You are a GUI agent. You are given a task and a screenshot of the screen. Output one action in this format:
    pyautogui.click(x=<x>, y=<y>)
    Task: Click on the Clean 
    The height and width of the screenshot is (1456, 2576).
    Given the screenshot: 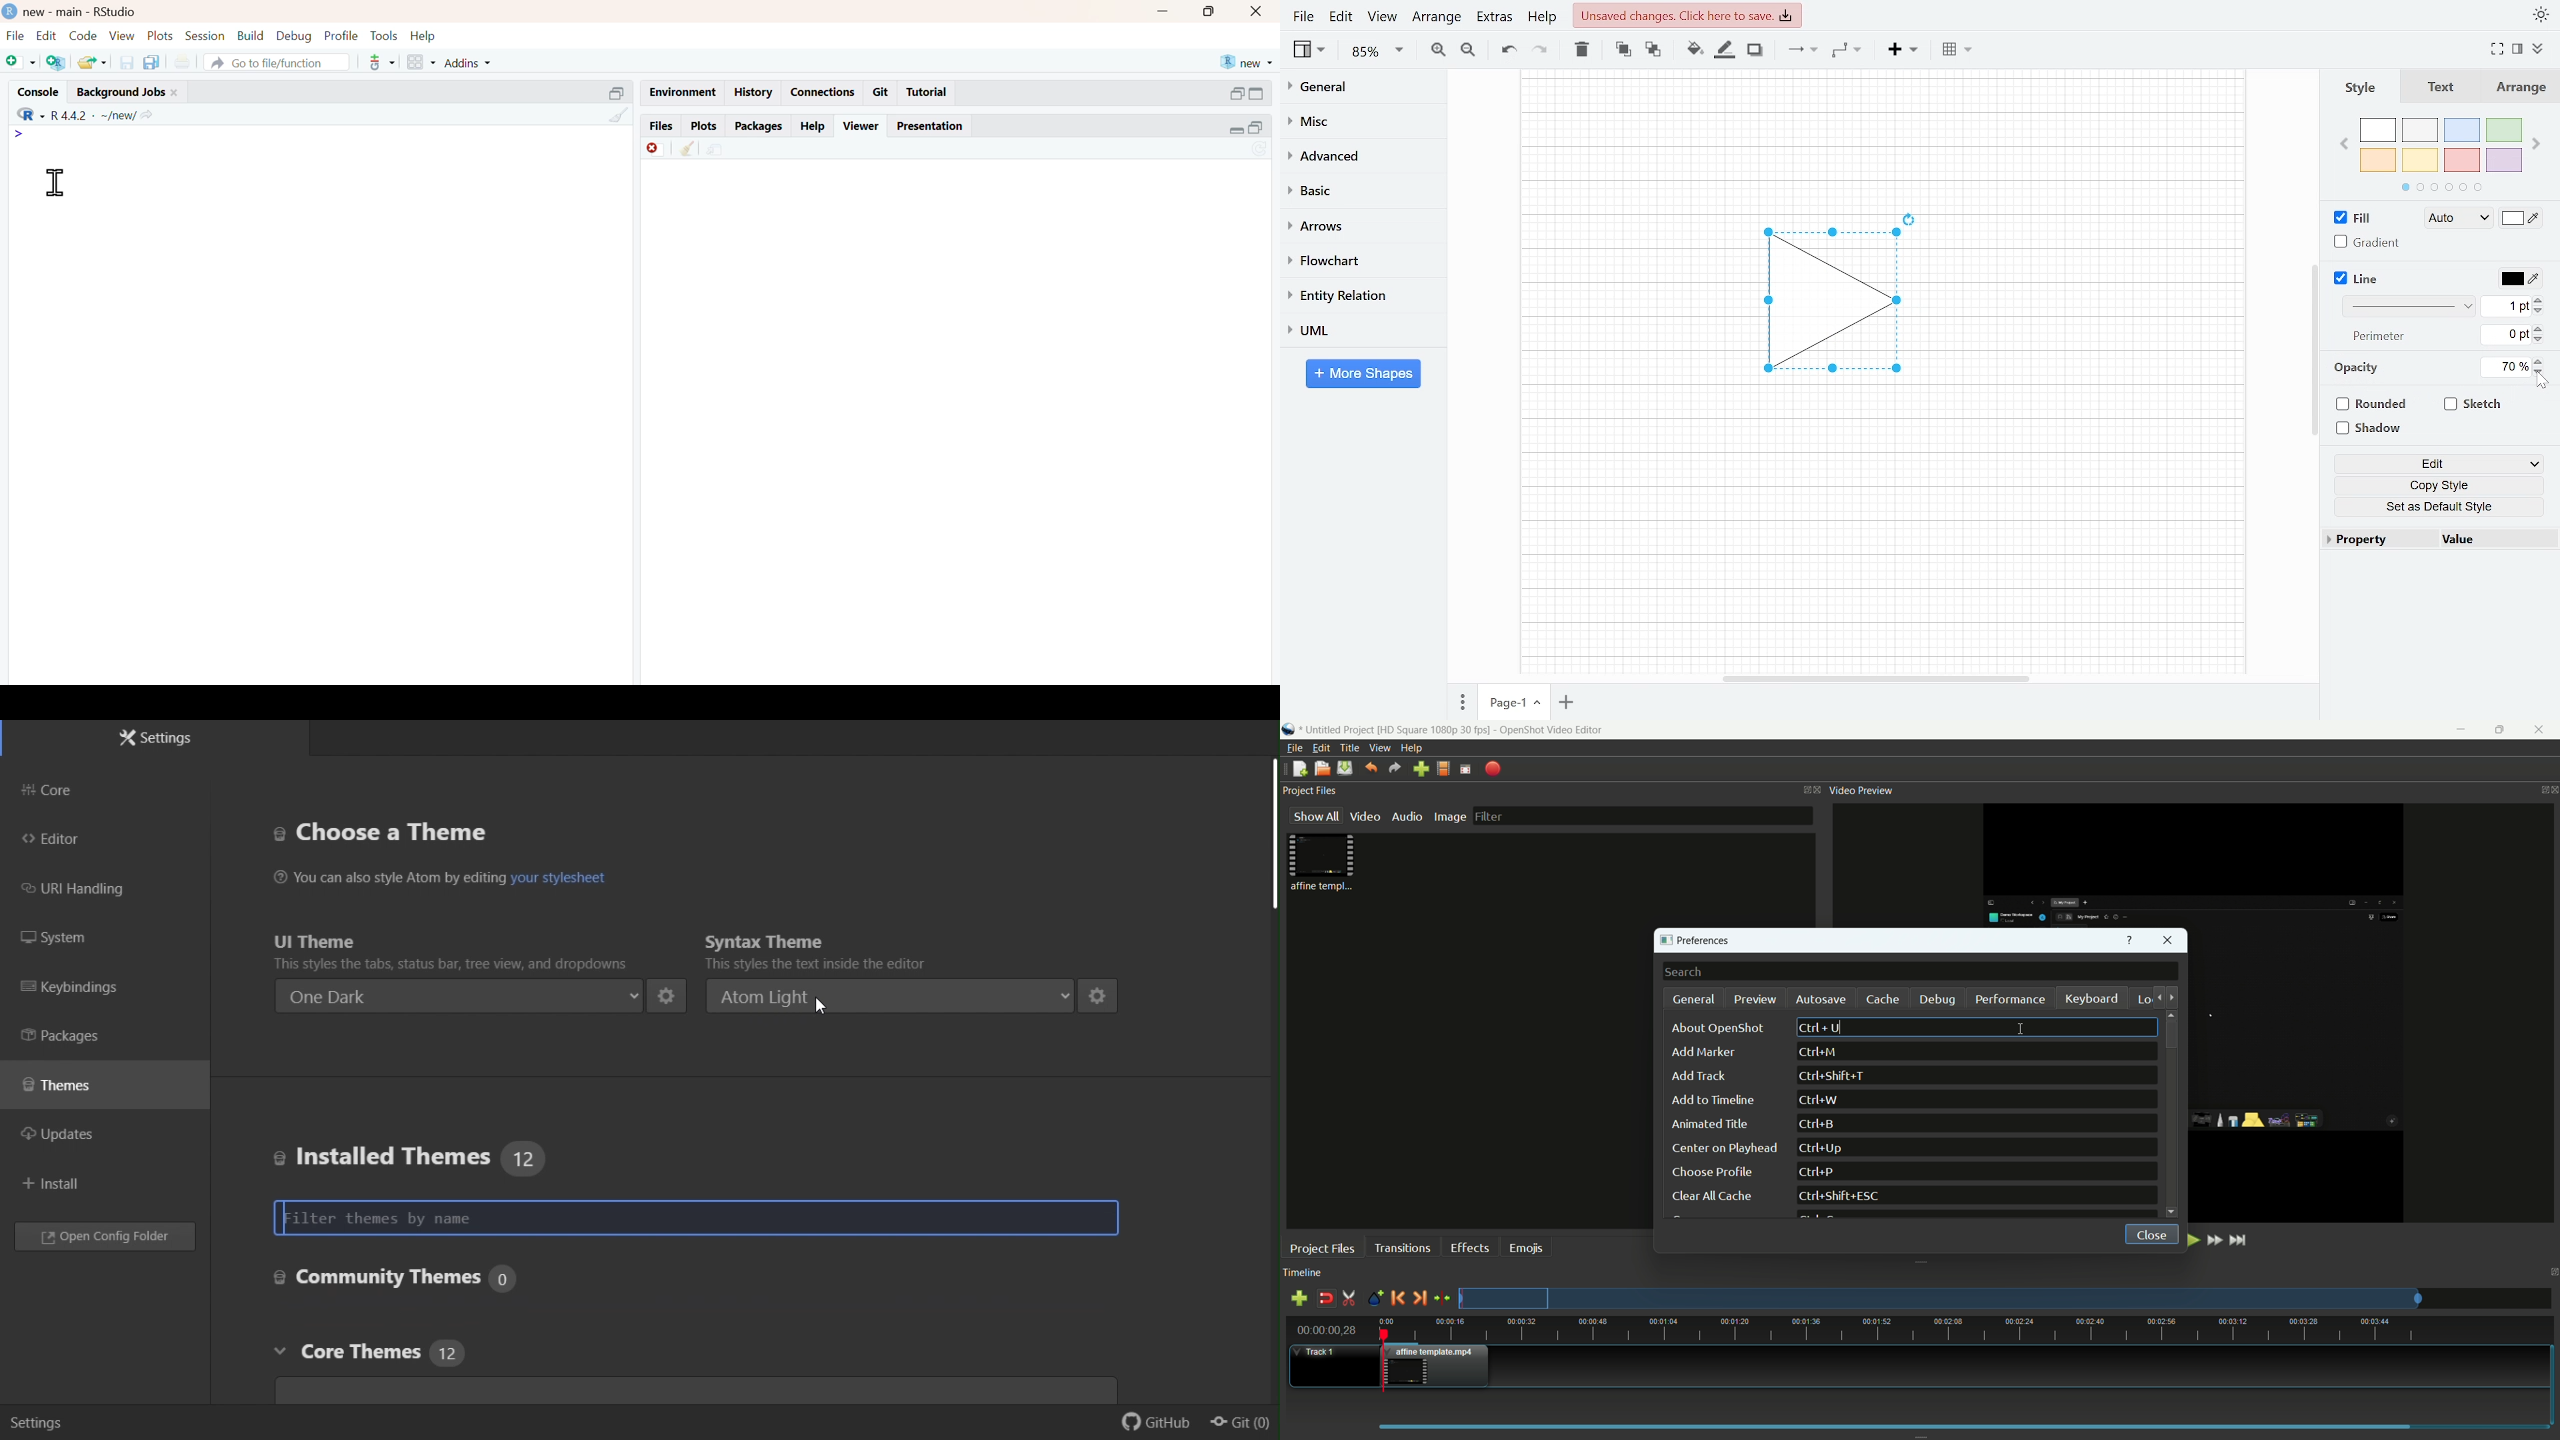 What is the action you would take?
    pyautogui.click(x=687, y=148)
    